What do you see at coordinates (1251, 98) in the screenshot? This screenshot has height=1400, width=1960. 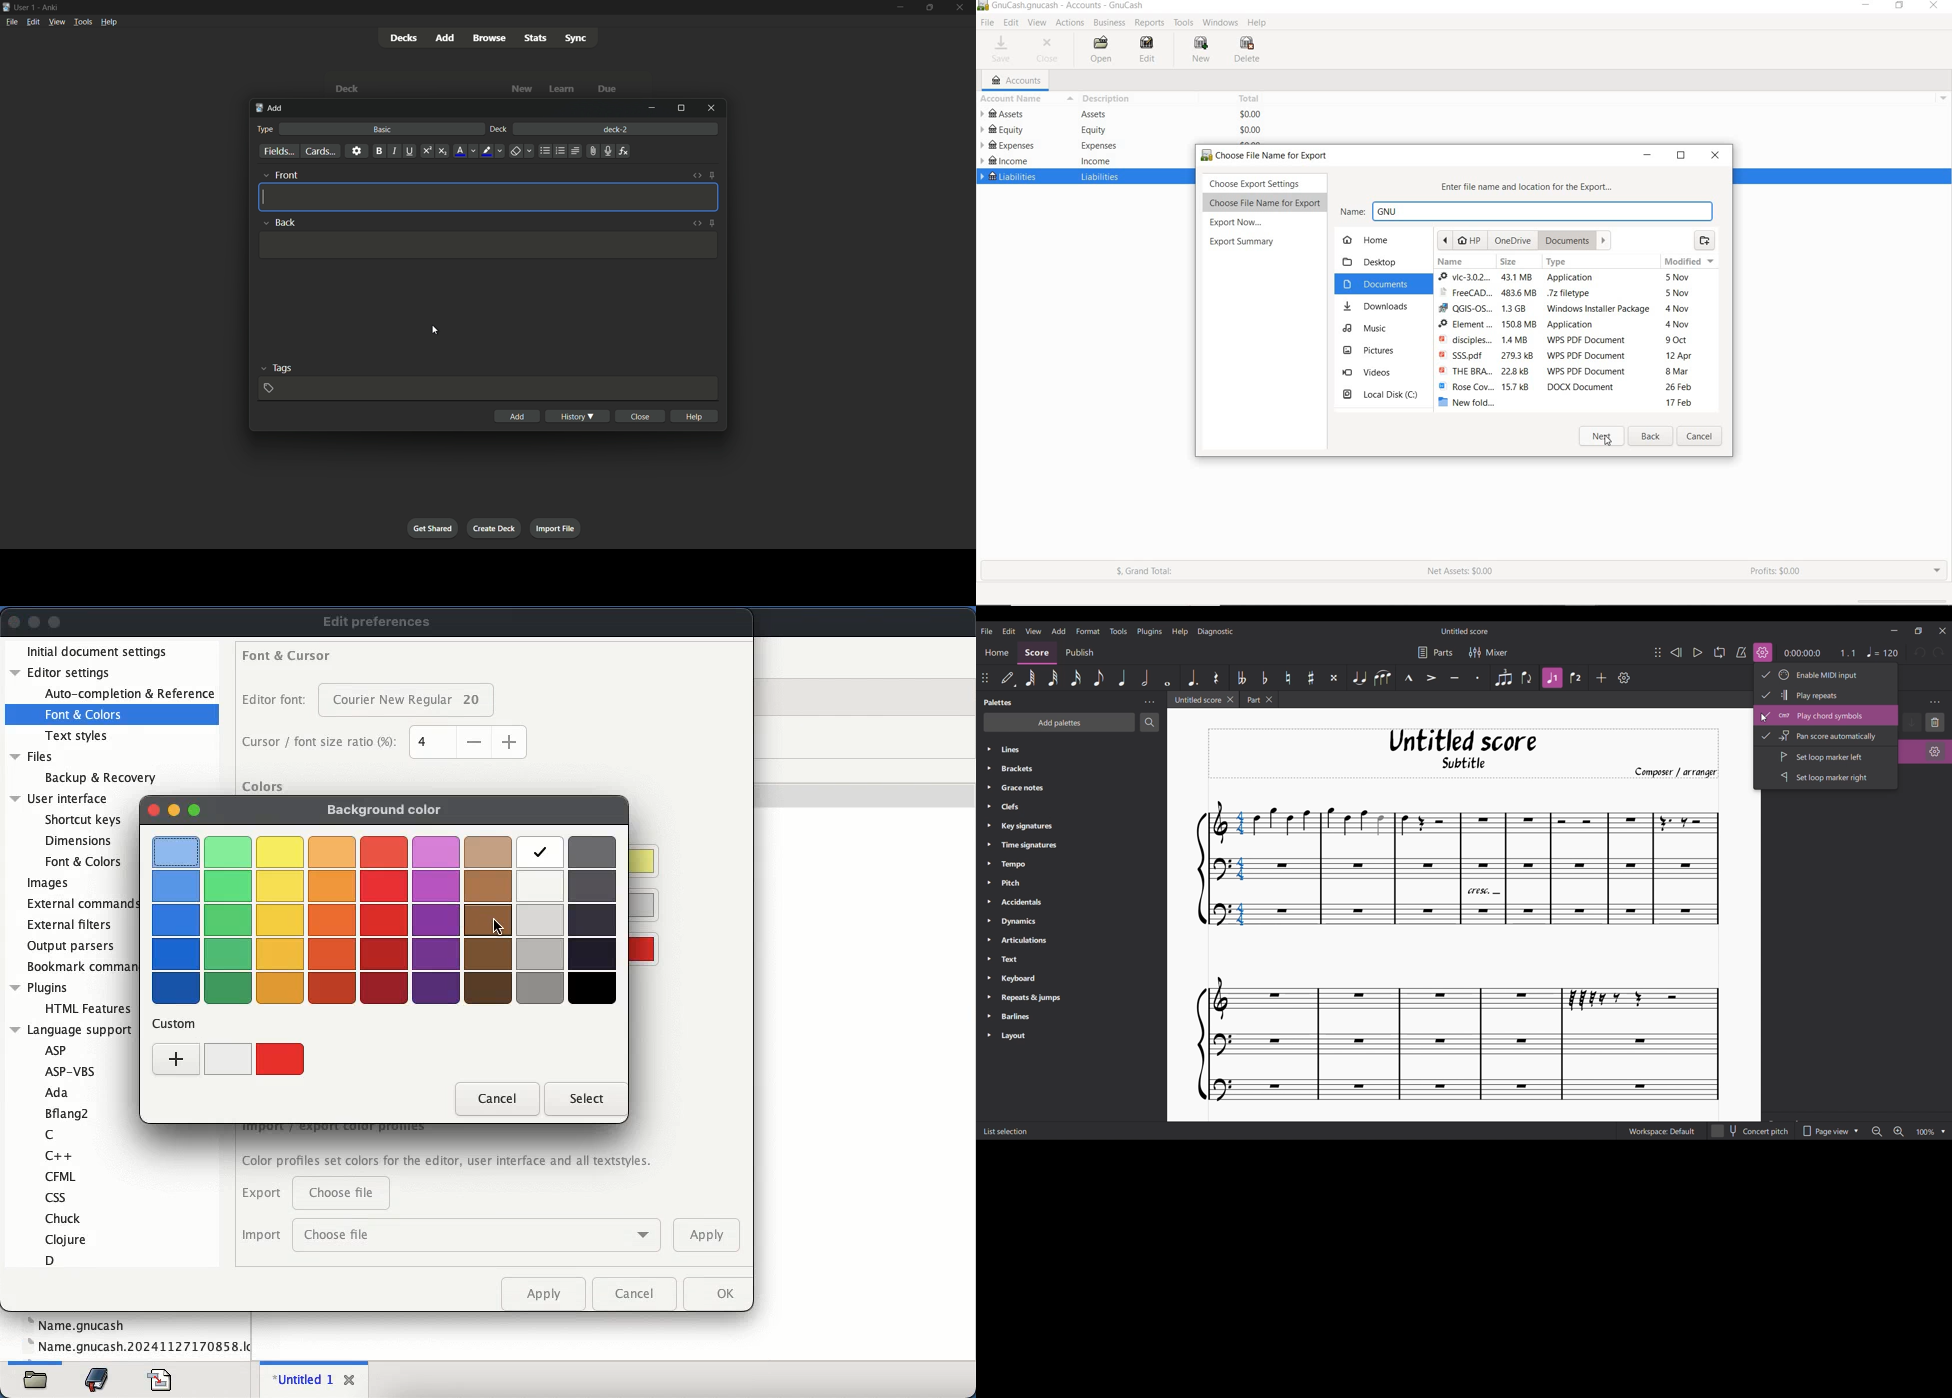 I see `TOTAL` at bounding box center [1251, 98].